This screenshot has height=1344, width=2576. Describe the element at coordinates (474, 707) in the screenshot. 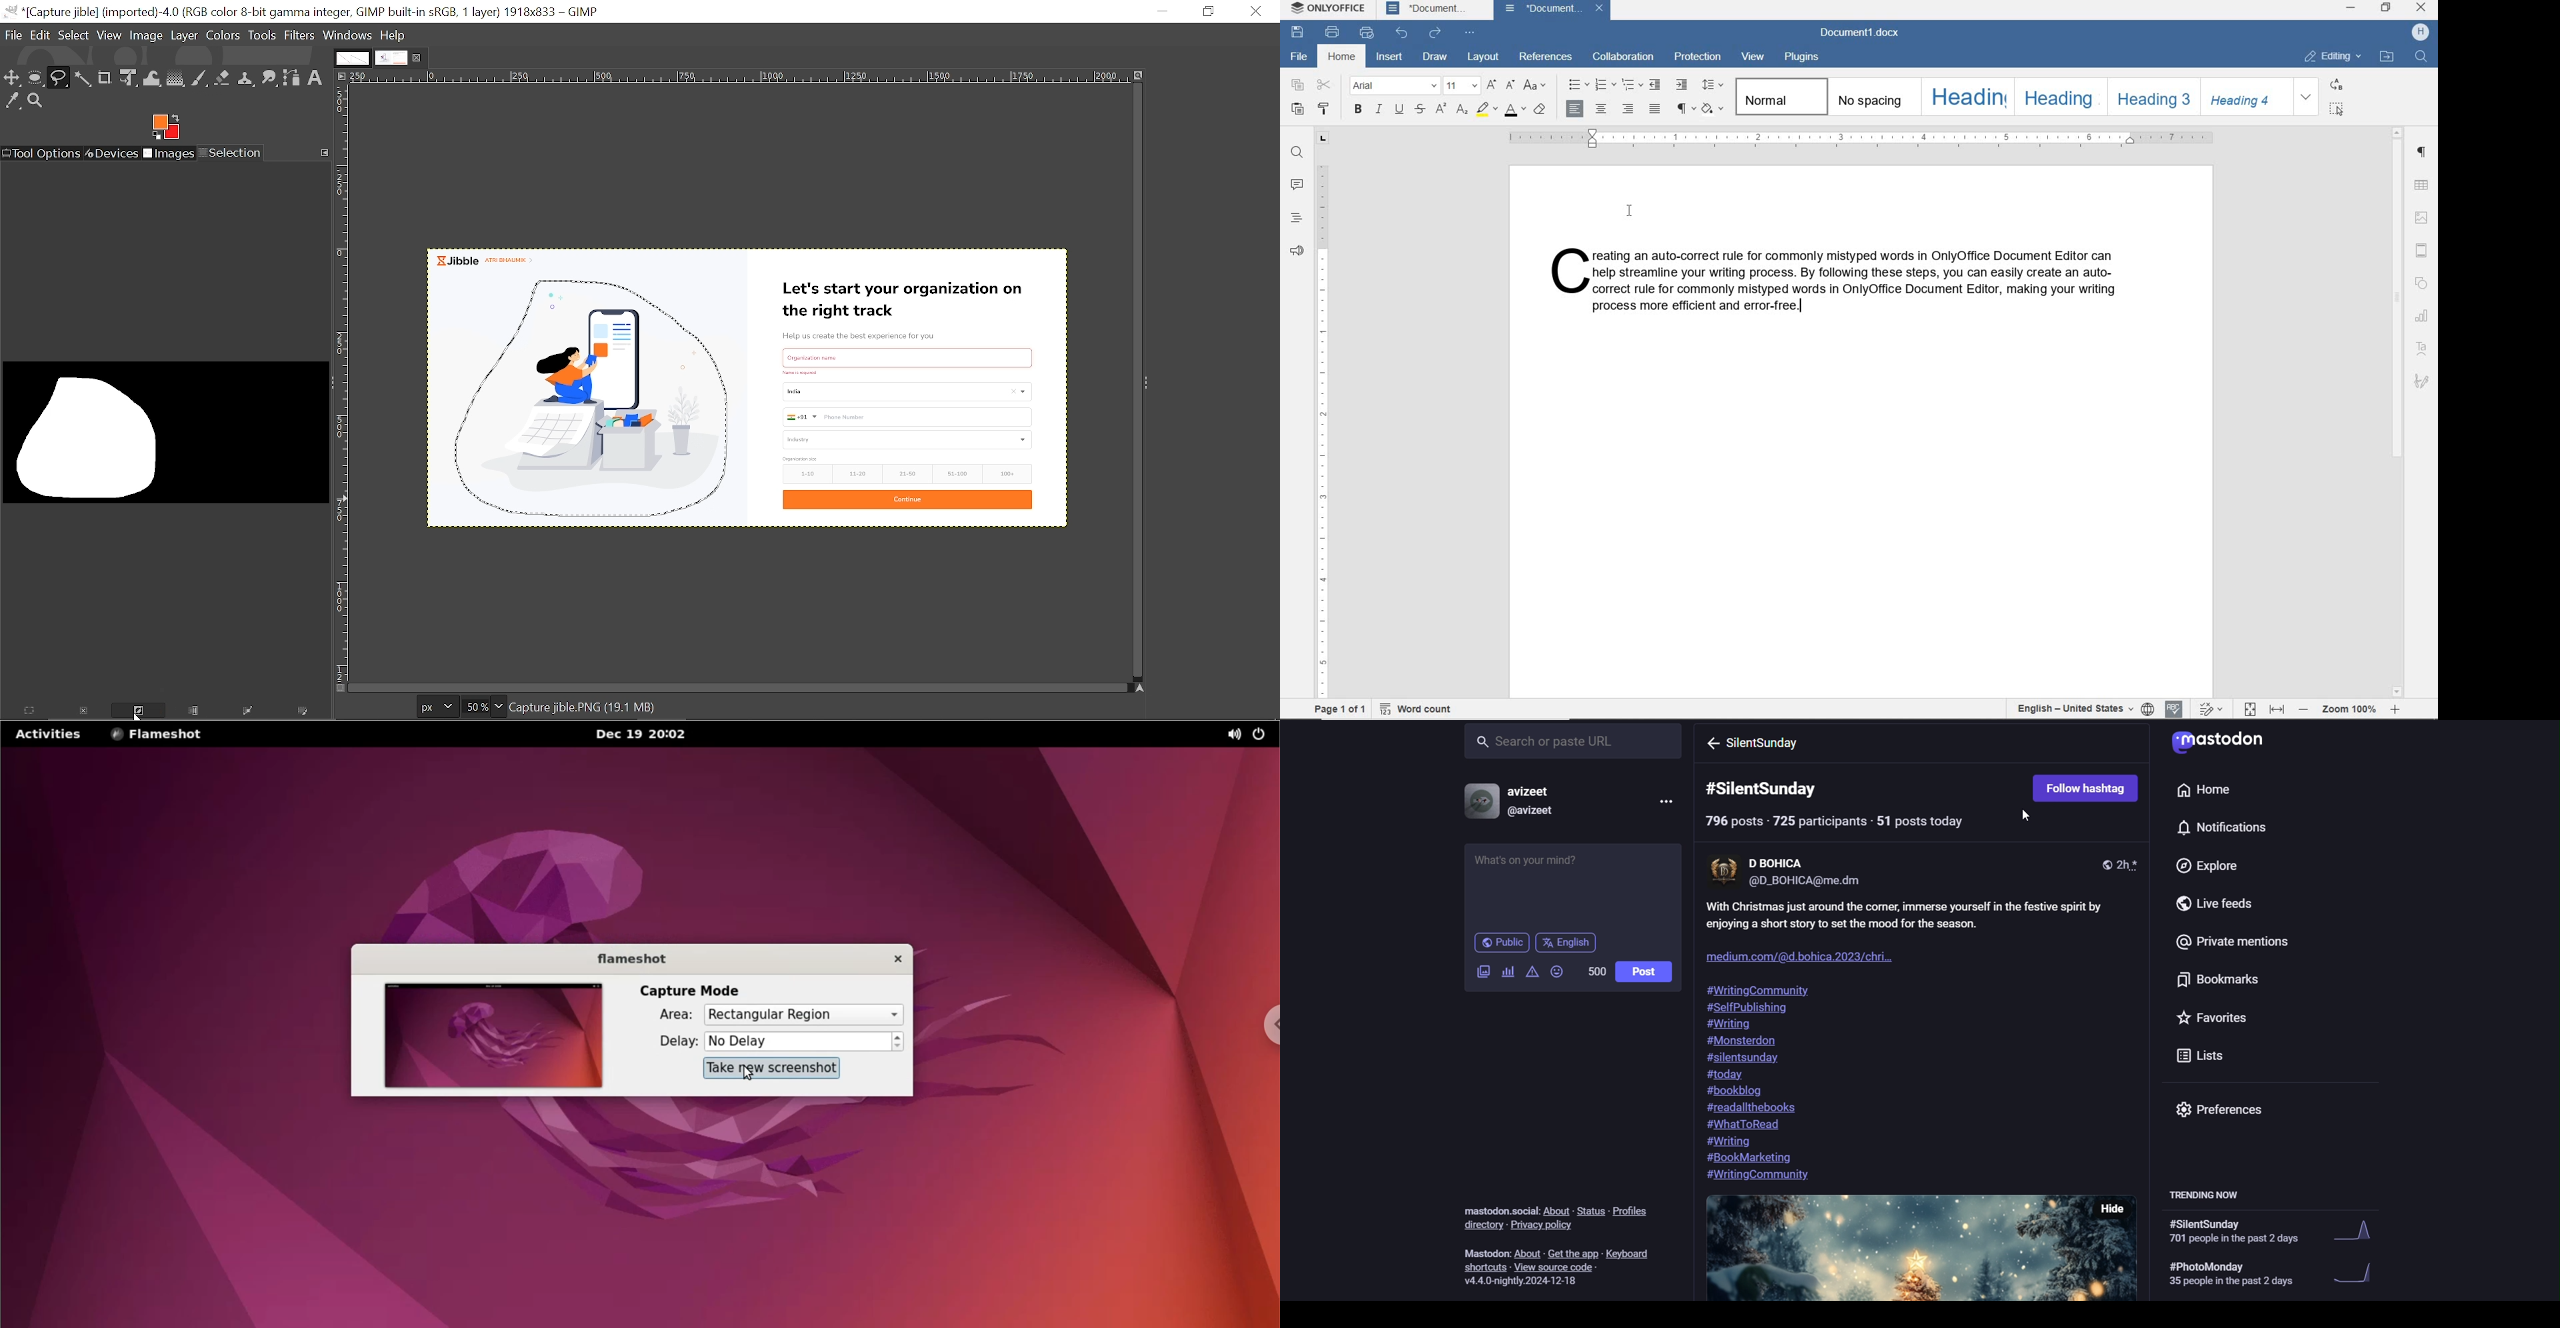

I see `Current zoom` at that location.